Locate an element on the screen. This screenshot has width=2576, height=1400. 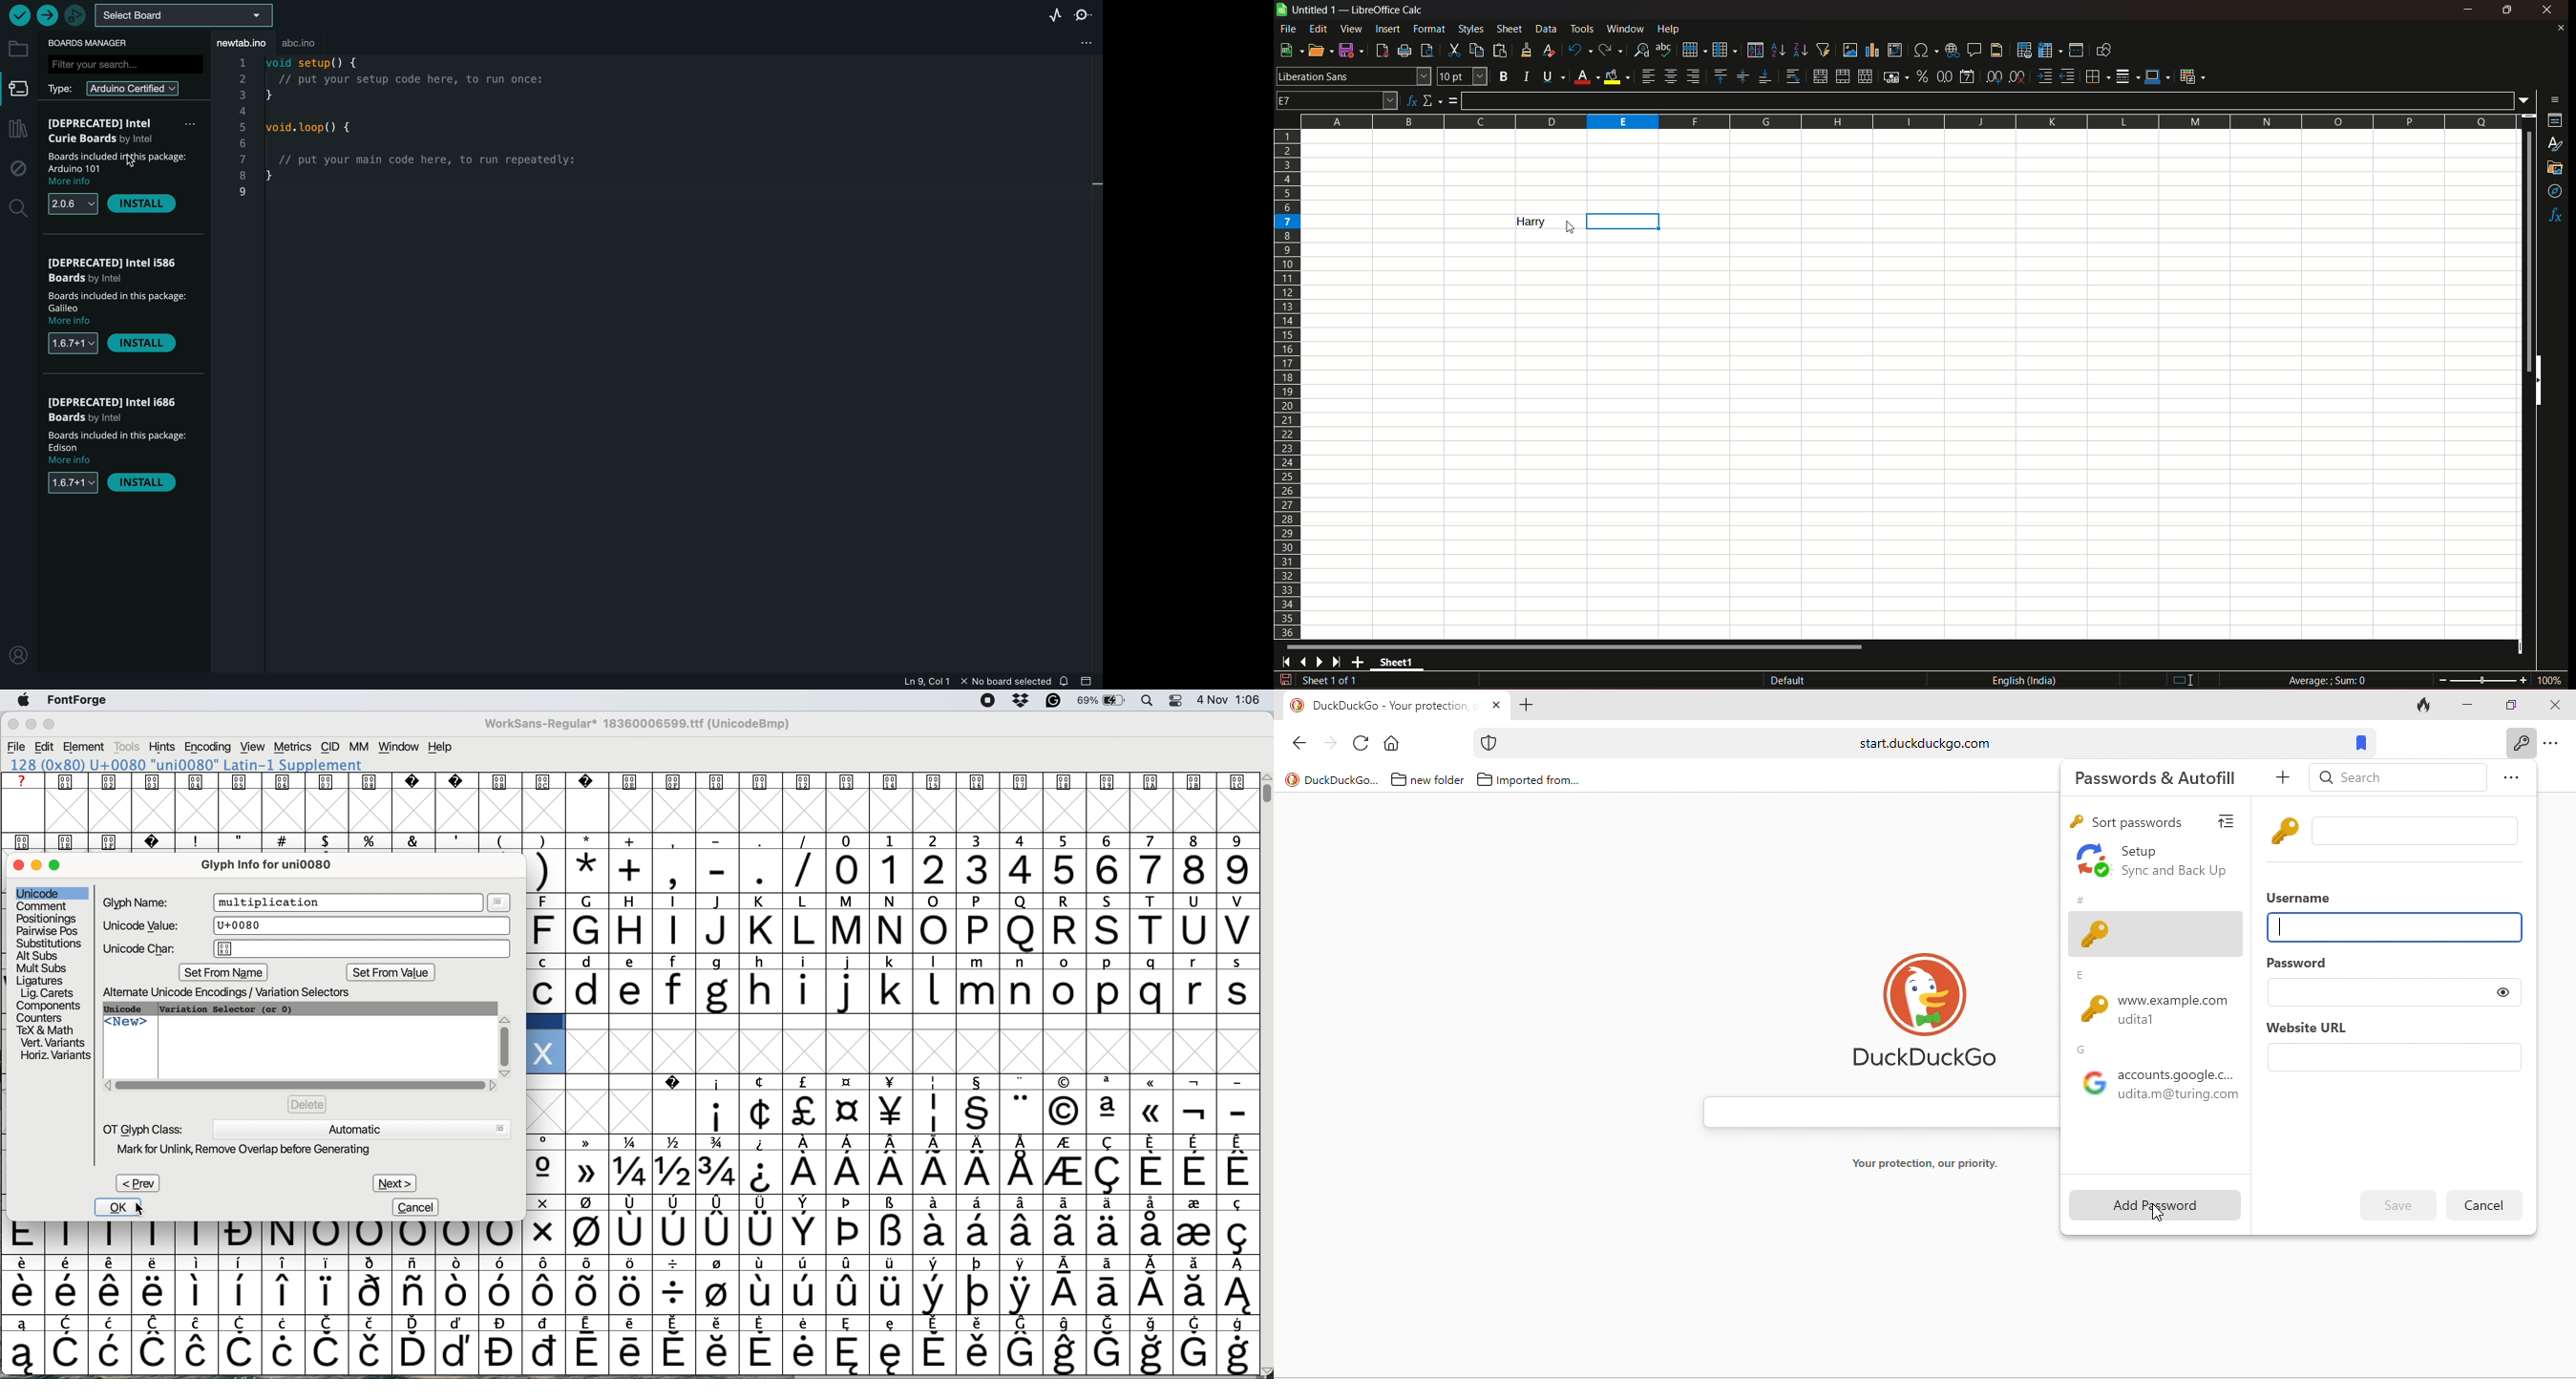
special characters and text is located at coordinates (634, 840).